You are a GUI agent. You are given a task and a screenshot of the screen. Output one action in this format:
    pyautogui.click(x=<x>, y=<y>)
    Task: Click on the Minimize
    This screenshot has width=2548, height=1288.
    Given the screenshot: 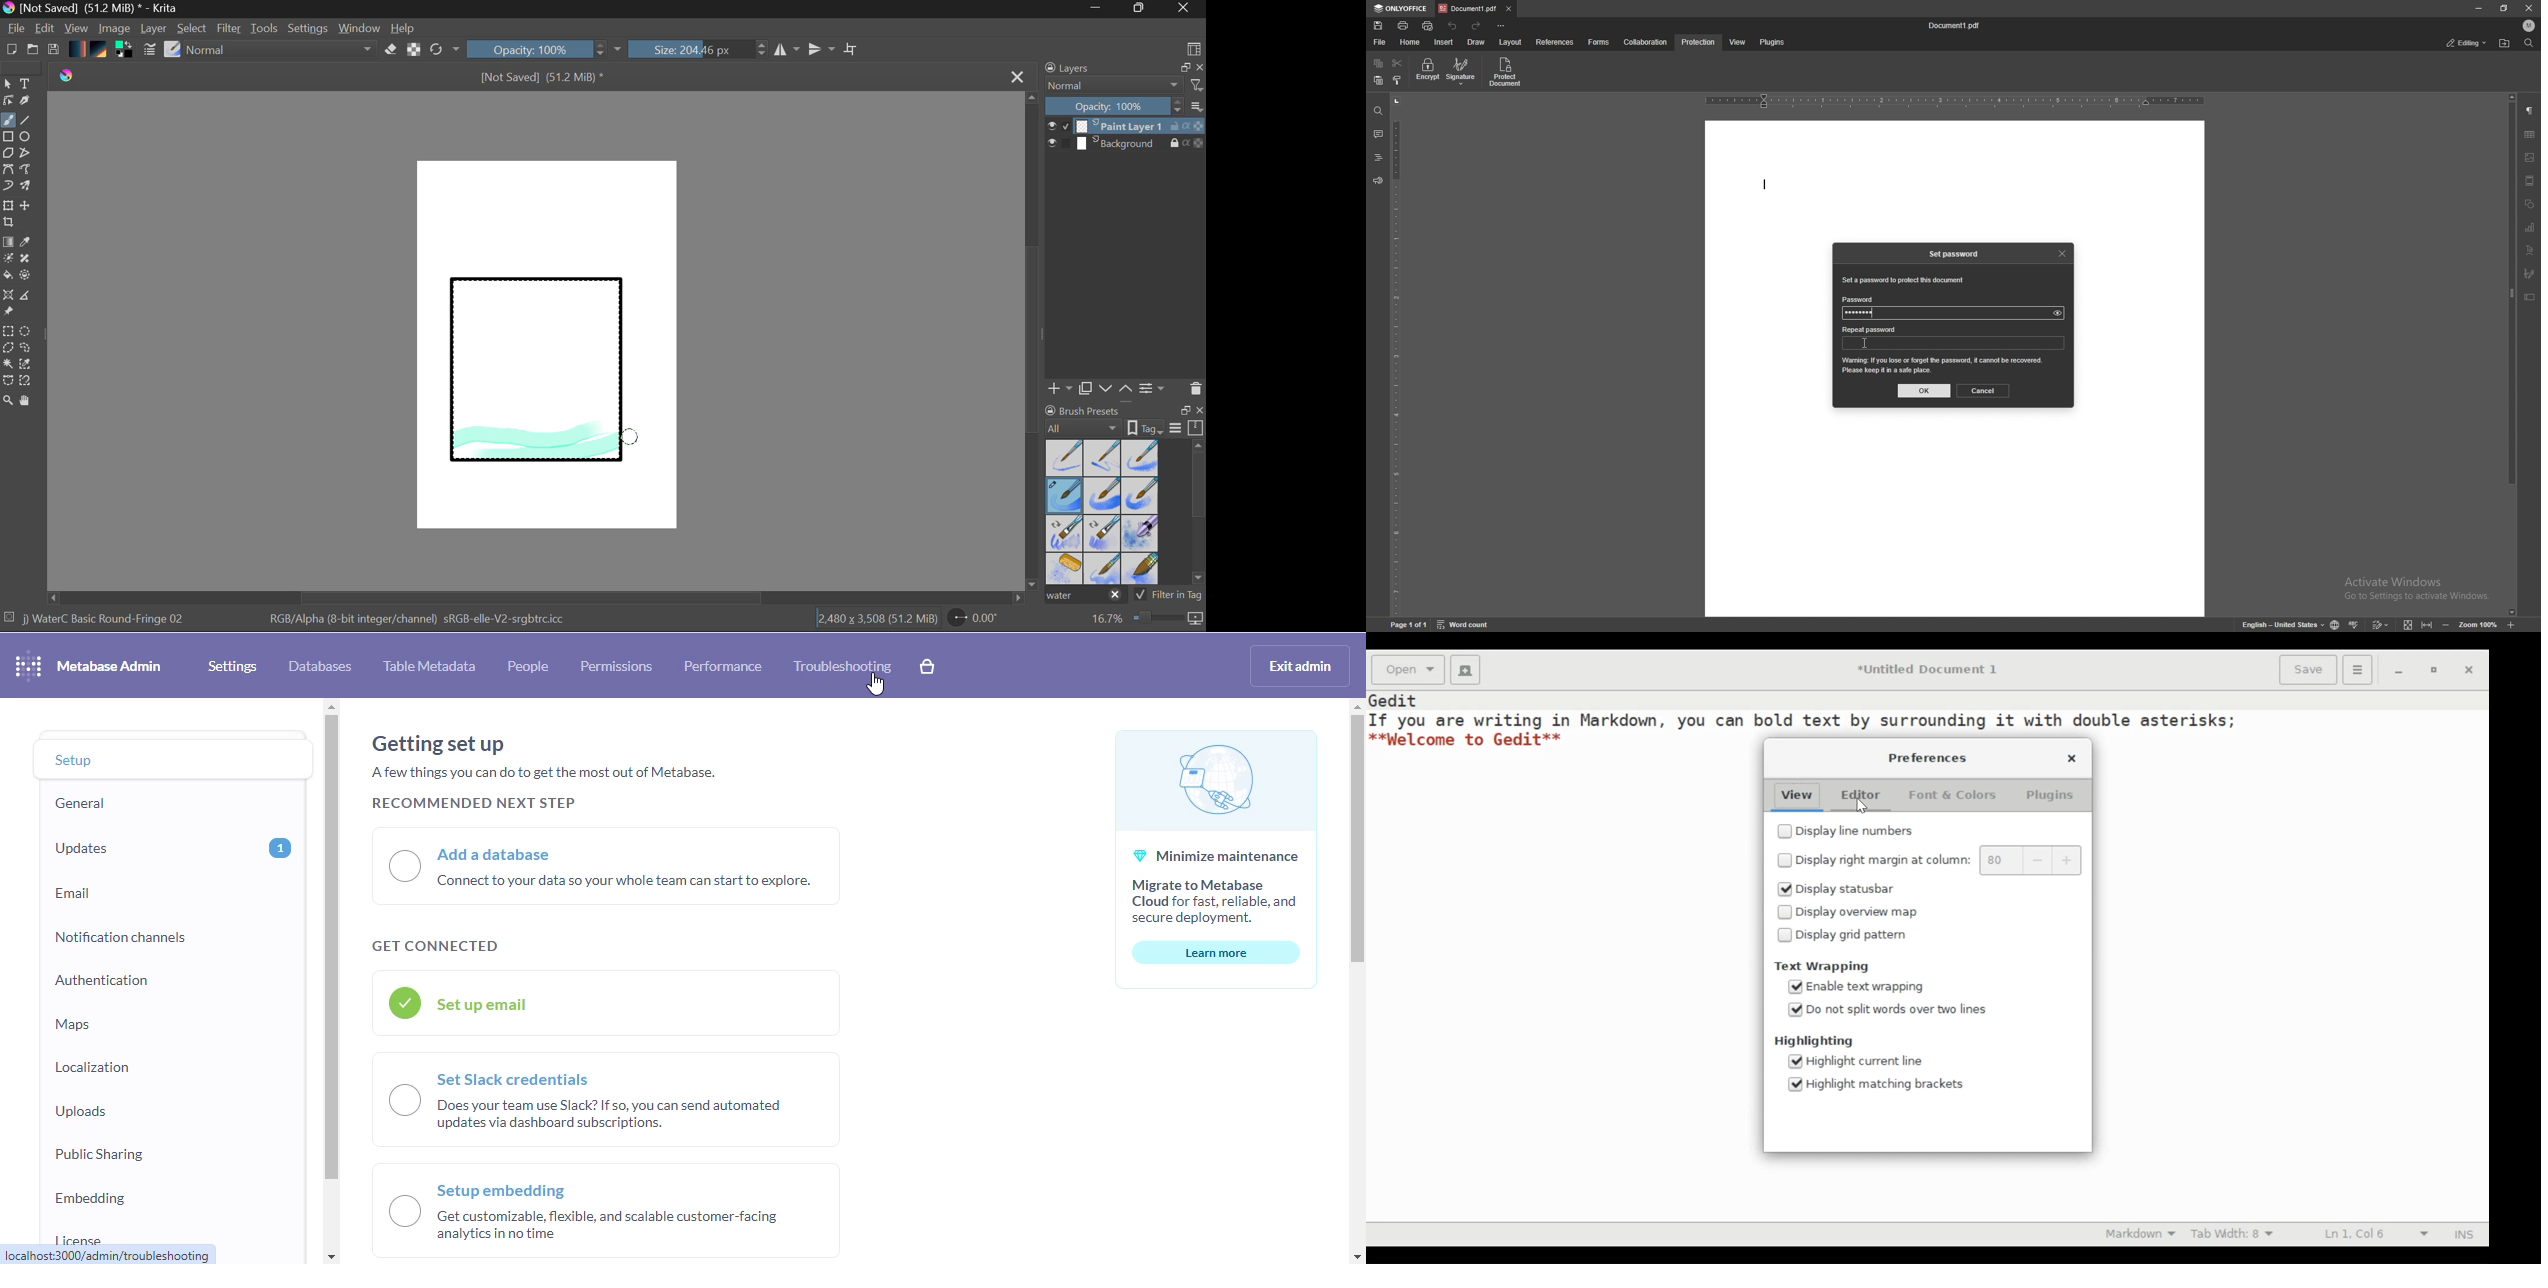 What is the action you would take?
    pyautogui.click(x=1141, y=9)
    